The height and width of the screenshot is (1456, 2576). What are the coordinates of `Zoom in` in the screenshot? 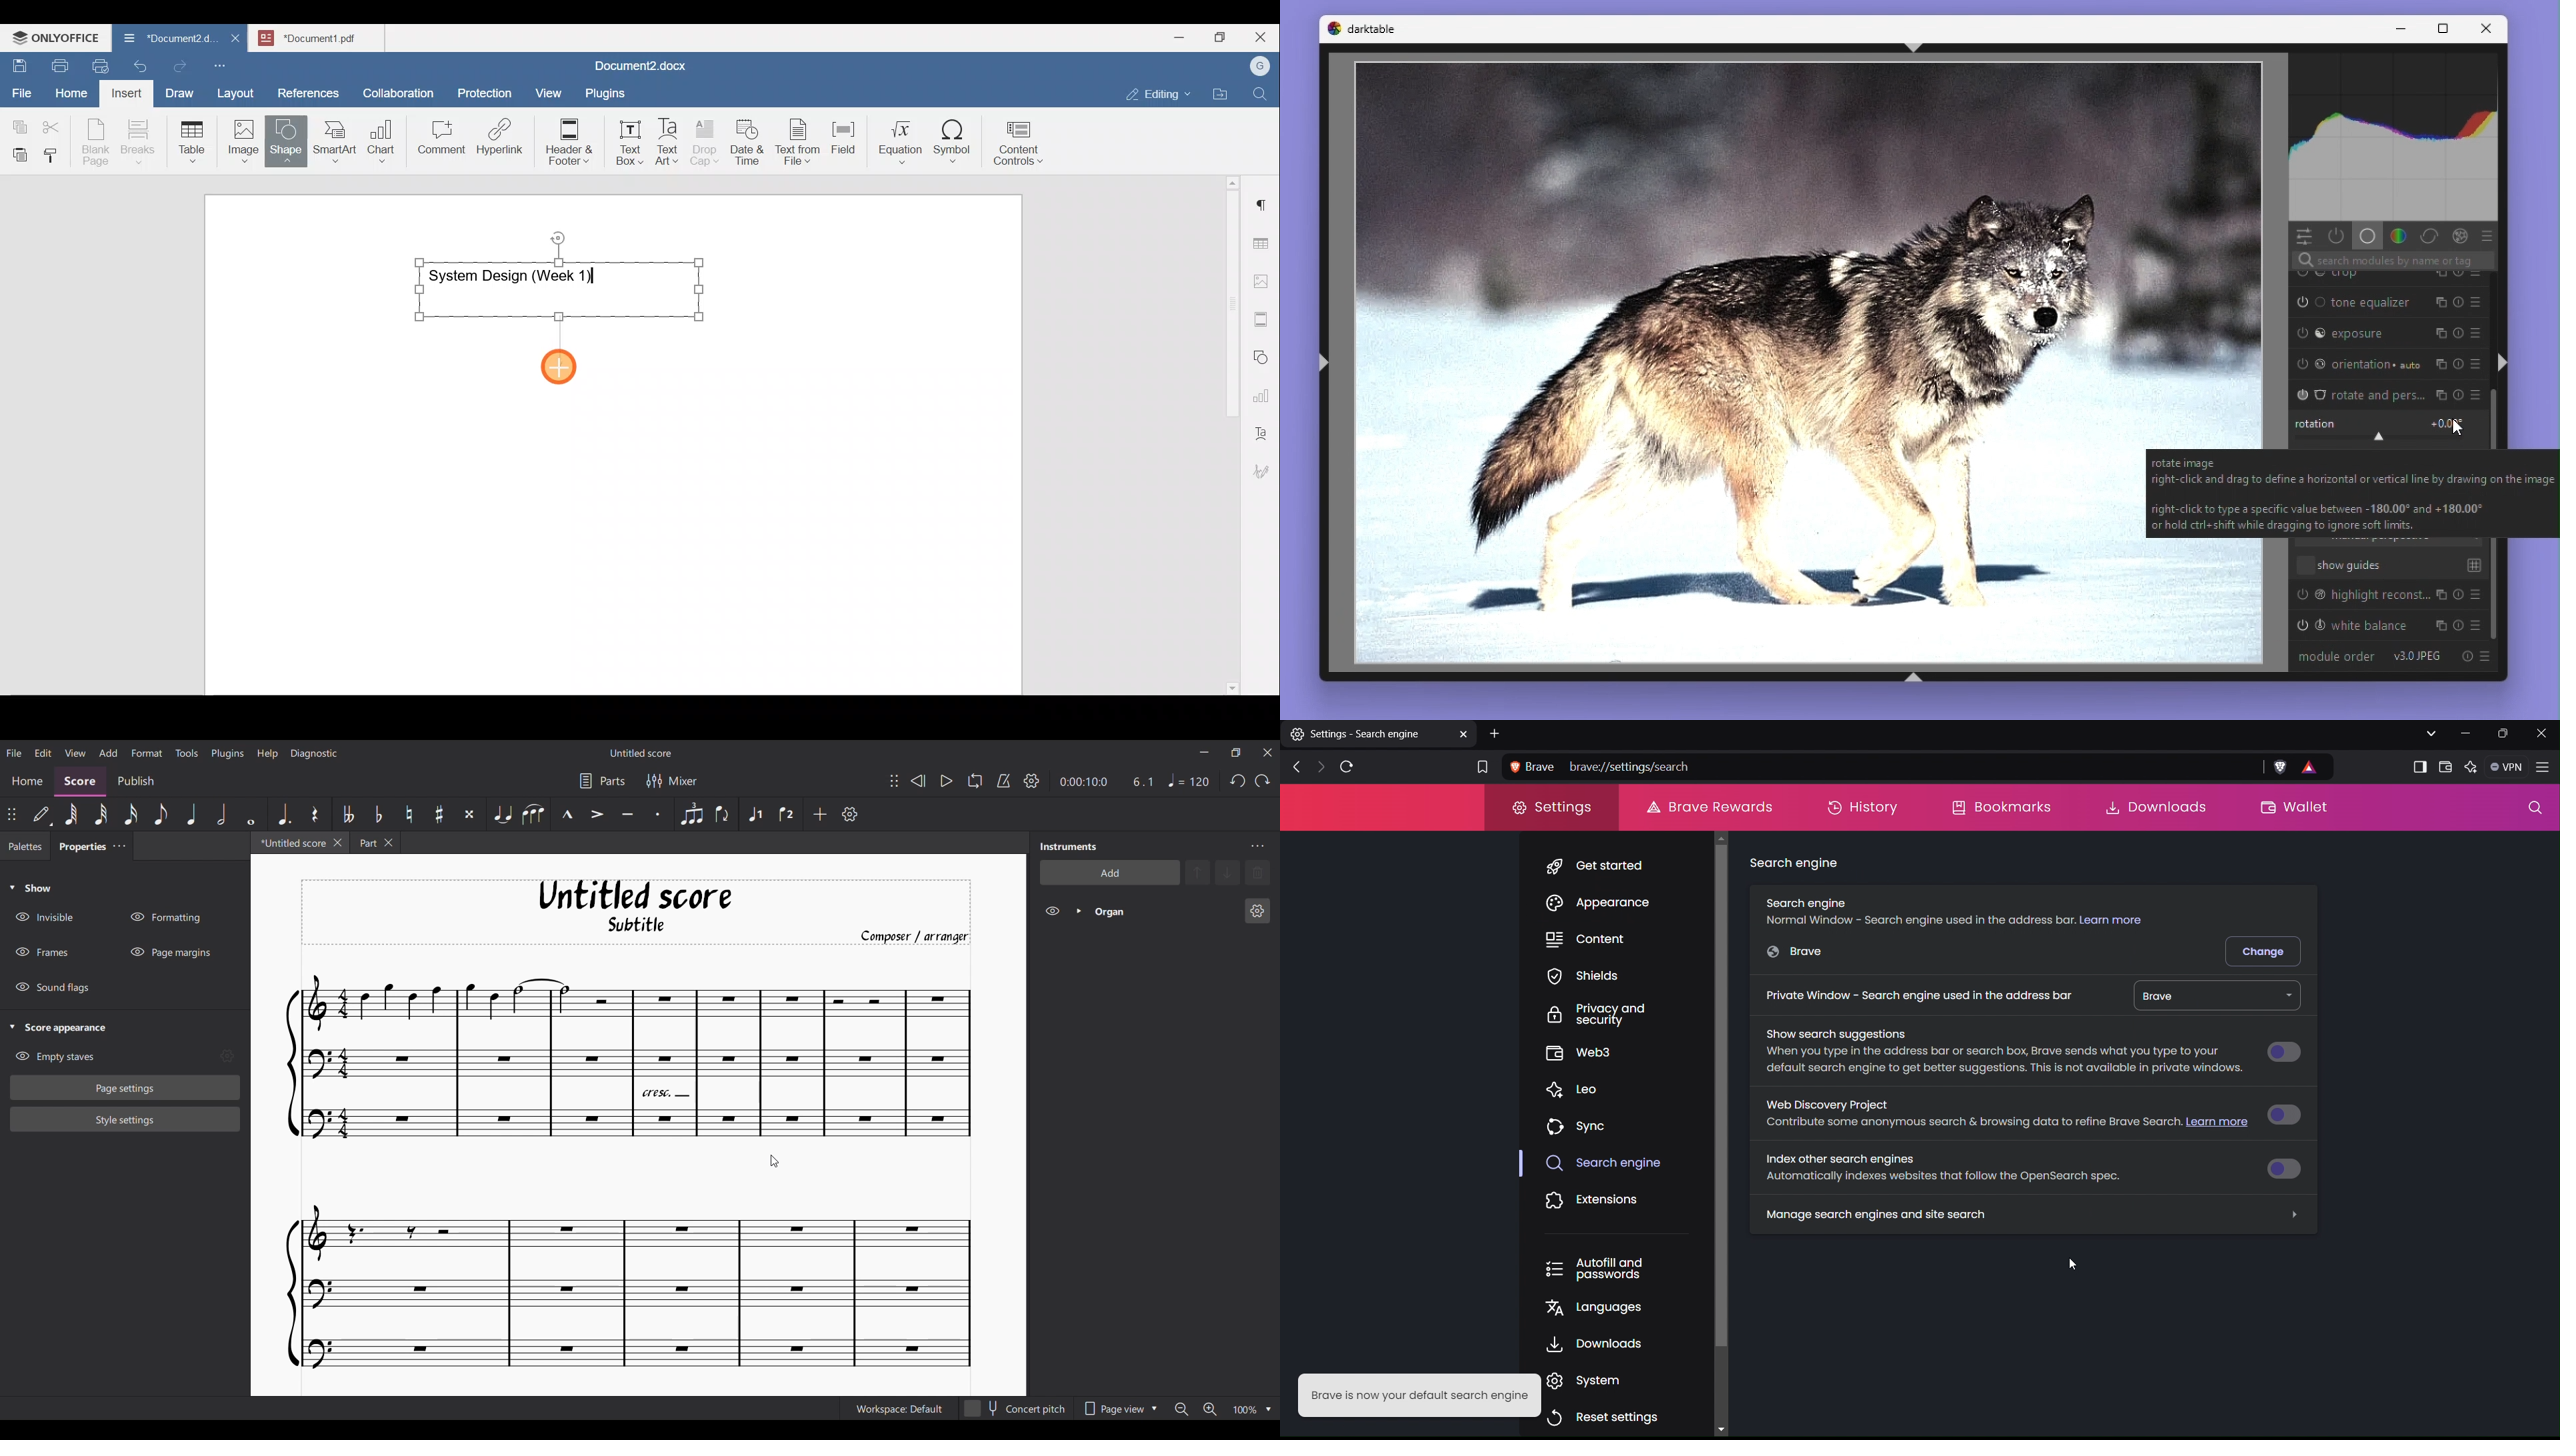 It's located at (1209, 1409).